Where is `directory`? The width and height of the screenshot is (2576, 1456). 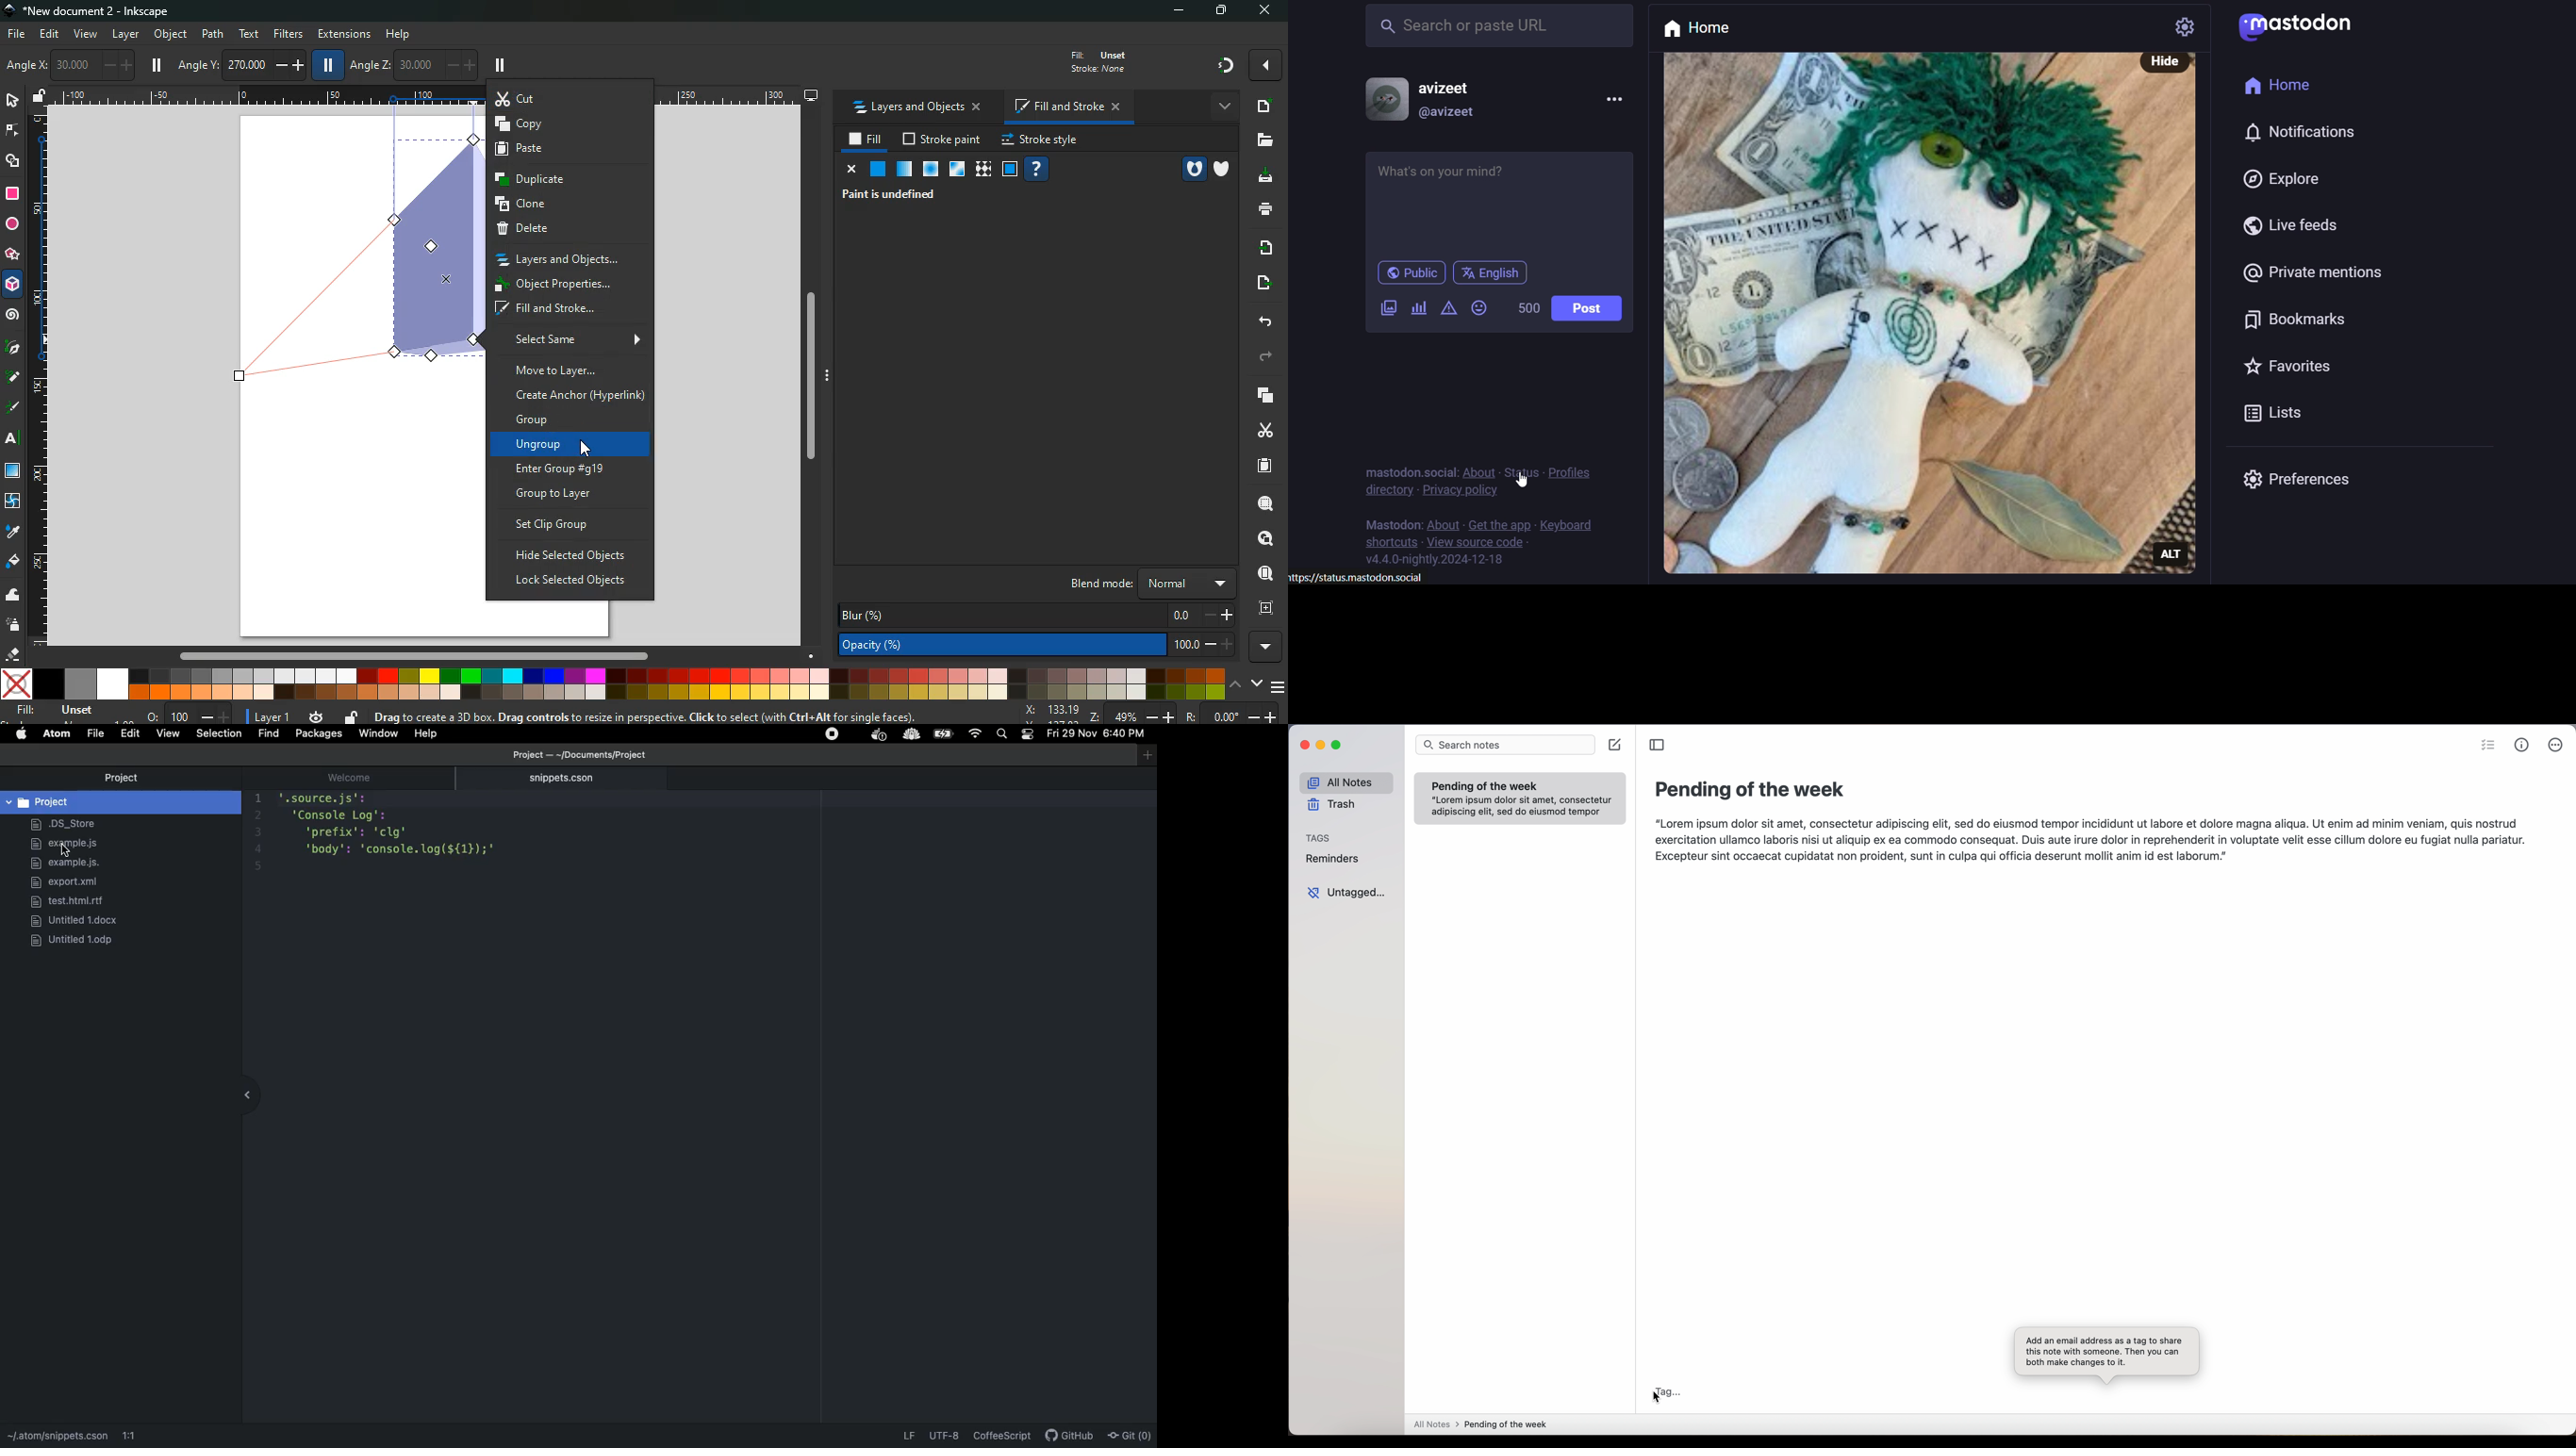 directory is located at coordinates (1387, 490).